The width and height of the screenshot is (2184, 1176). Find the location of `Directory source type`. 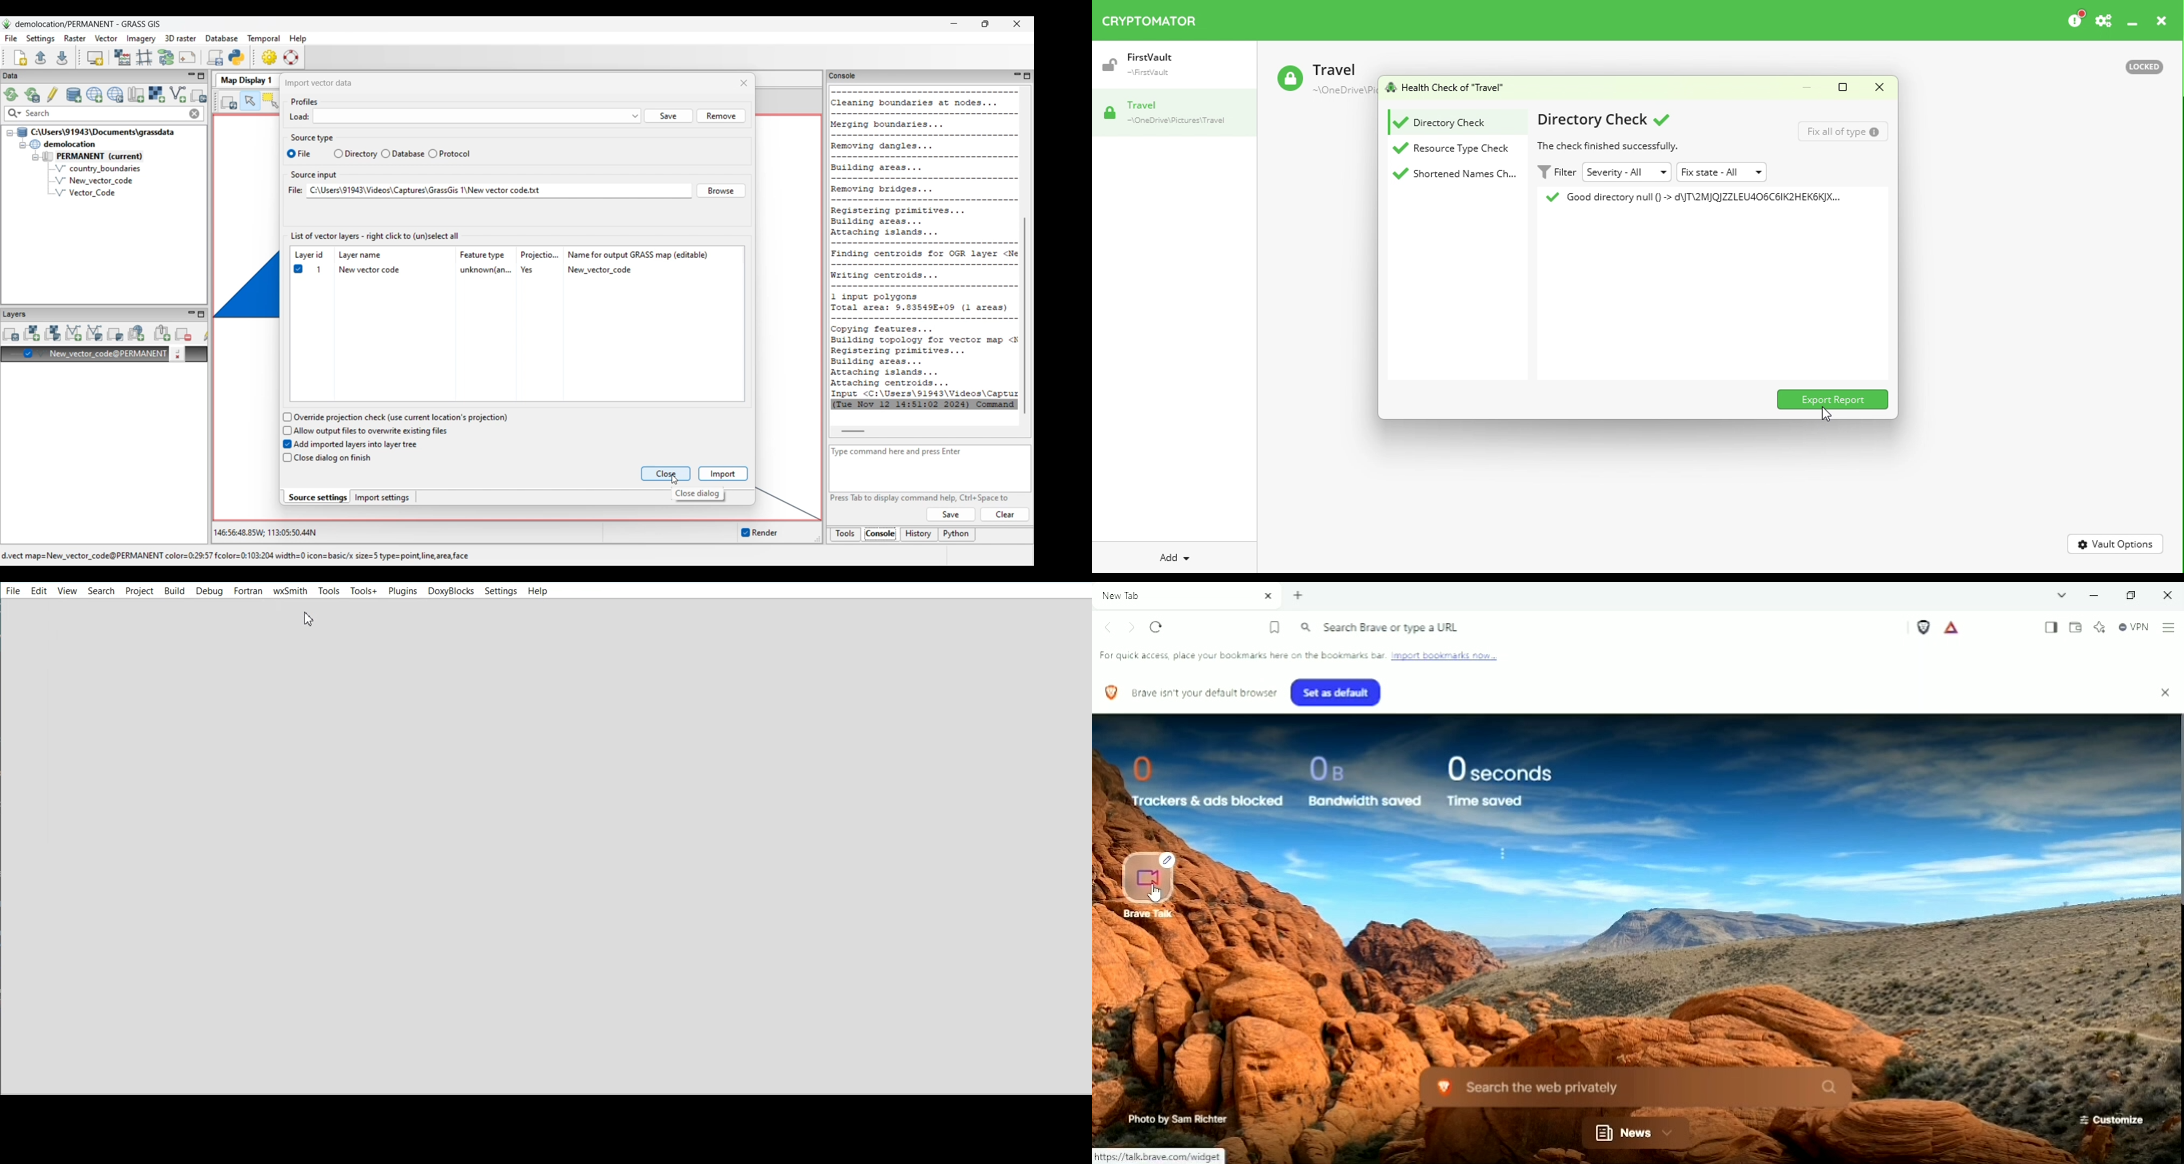

Directory source type is located at coordinates (361, 154).